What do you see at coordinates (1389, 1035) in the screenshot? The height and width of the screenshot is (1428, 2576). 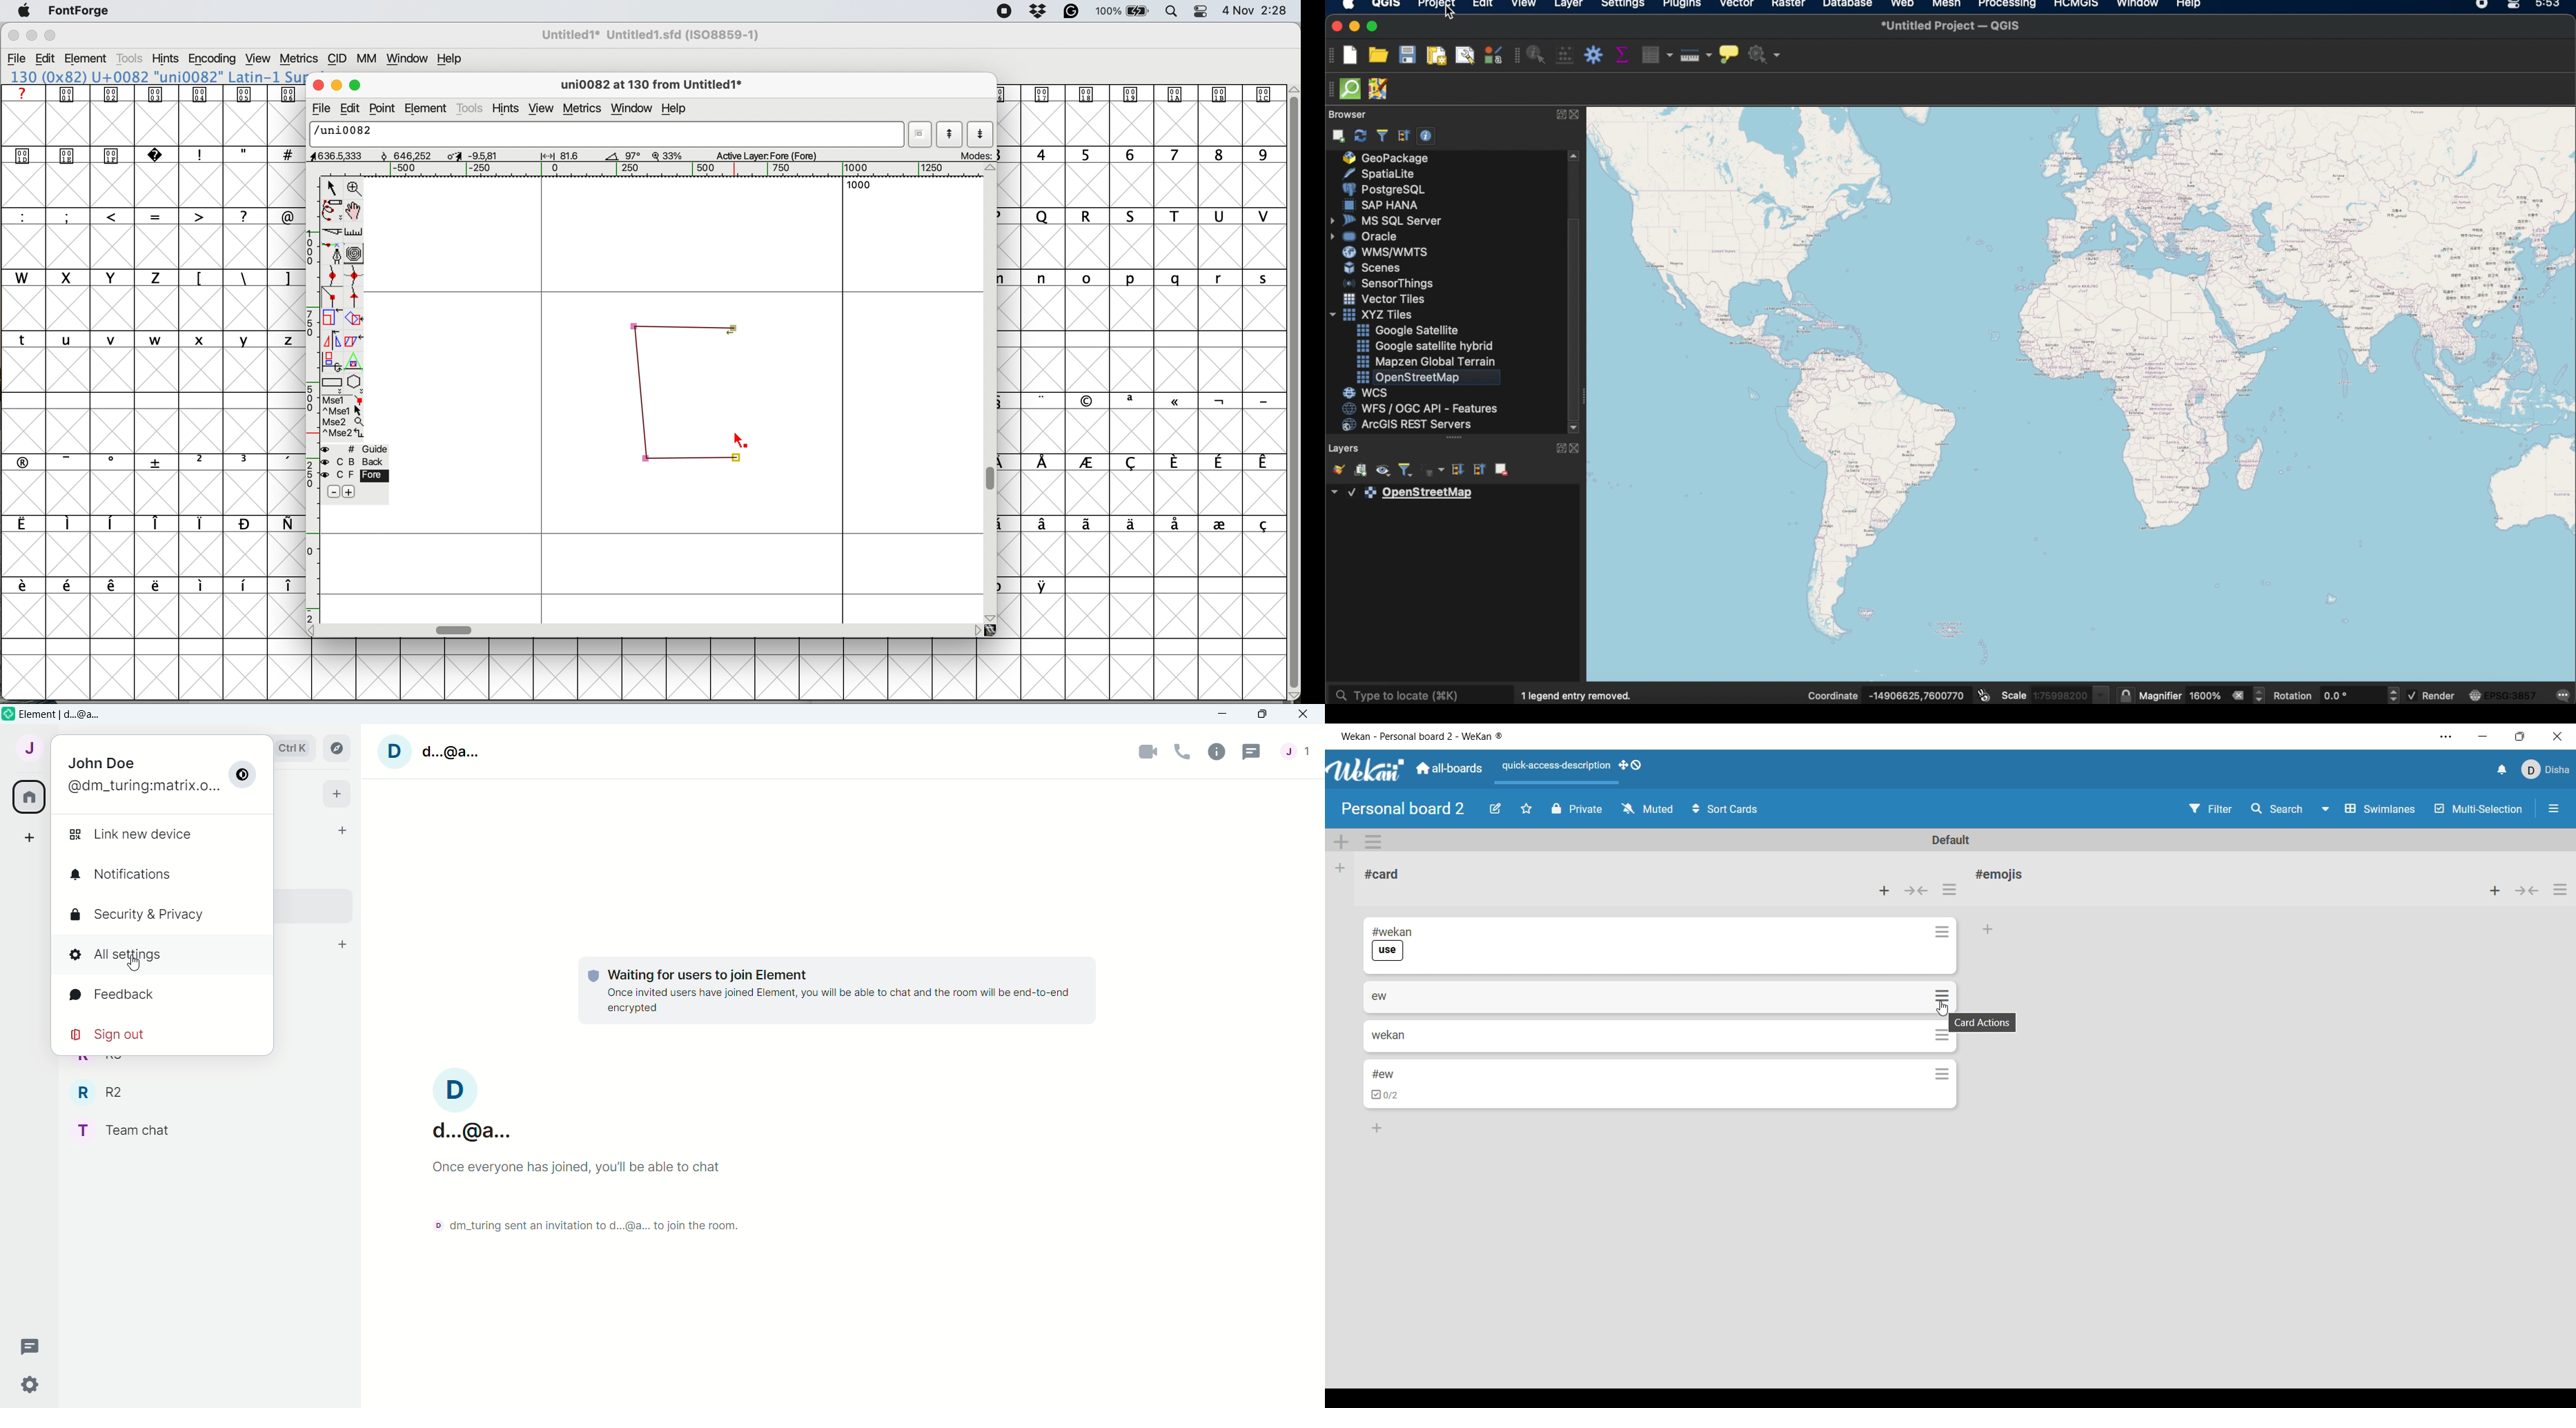 I see `wekan` at bounding box center [1389, 1035].